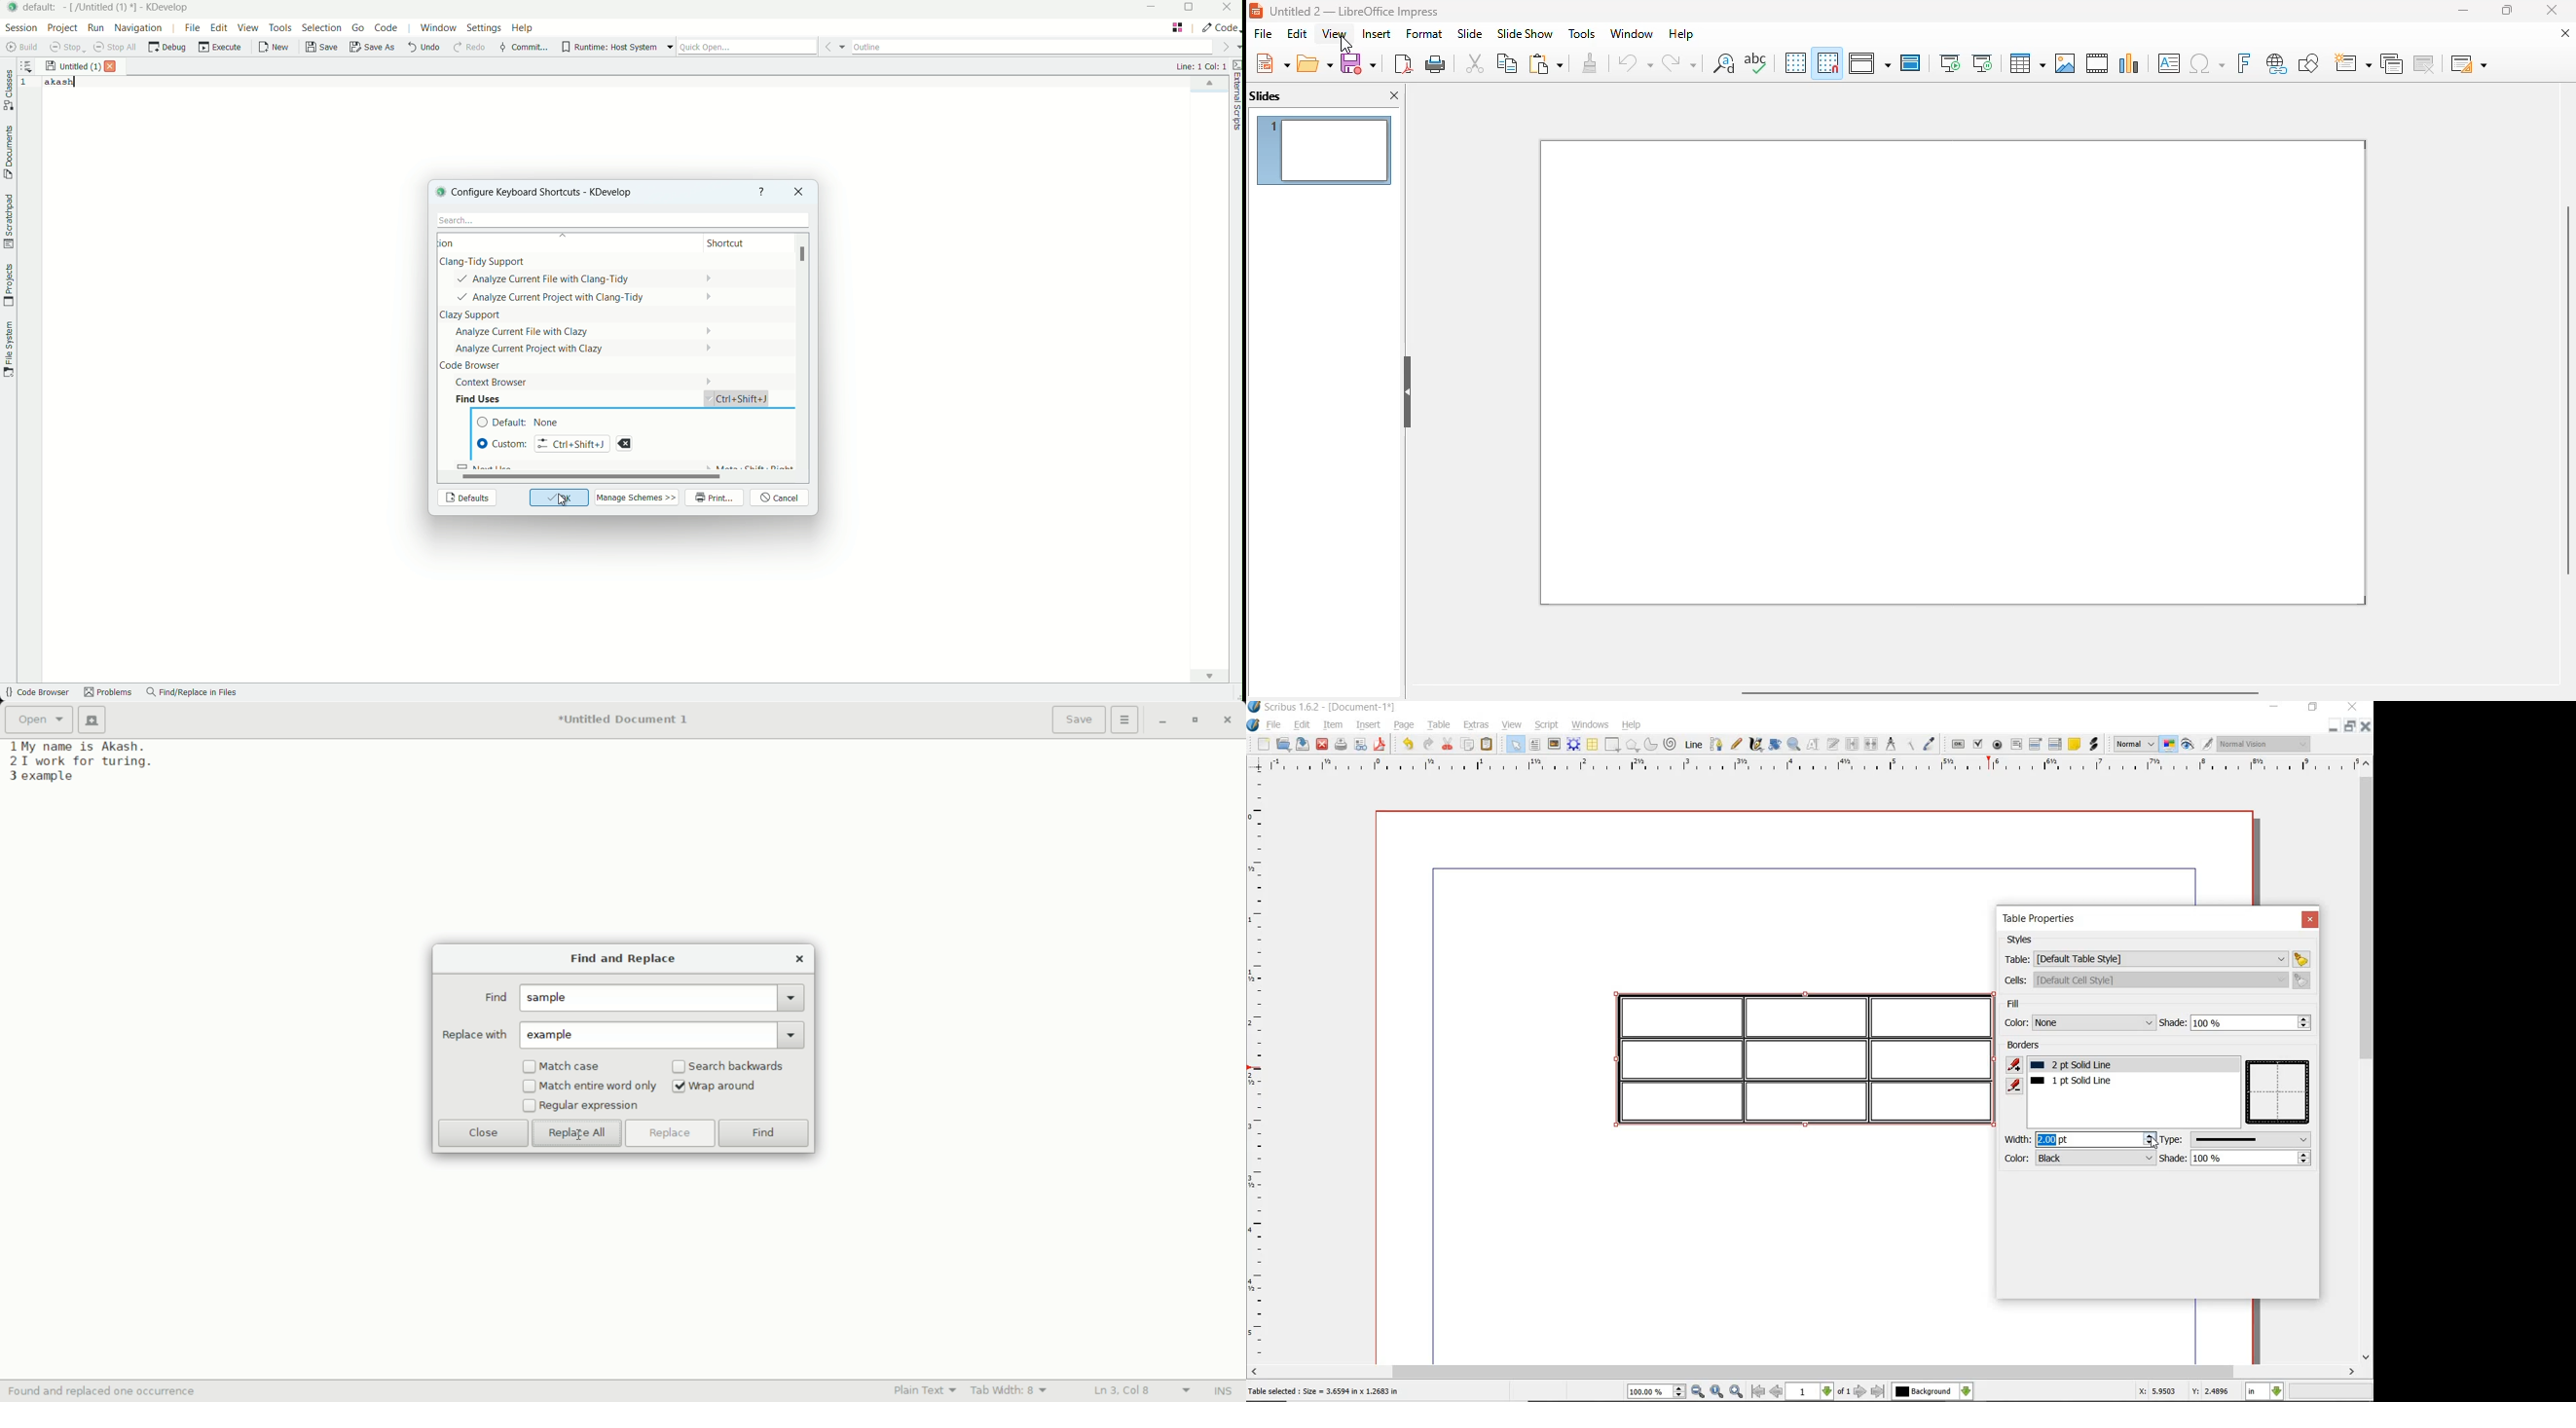 The height and width of the screenshot is (1428, 2576). What do you see at coordinates (2310, 919) in the screenshot?
I see `close` at bounding box center [2310, 919].